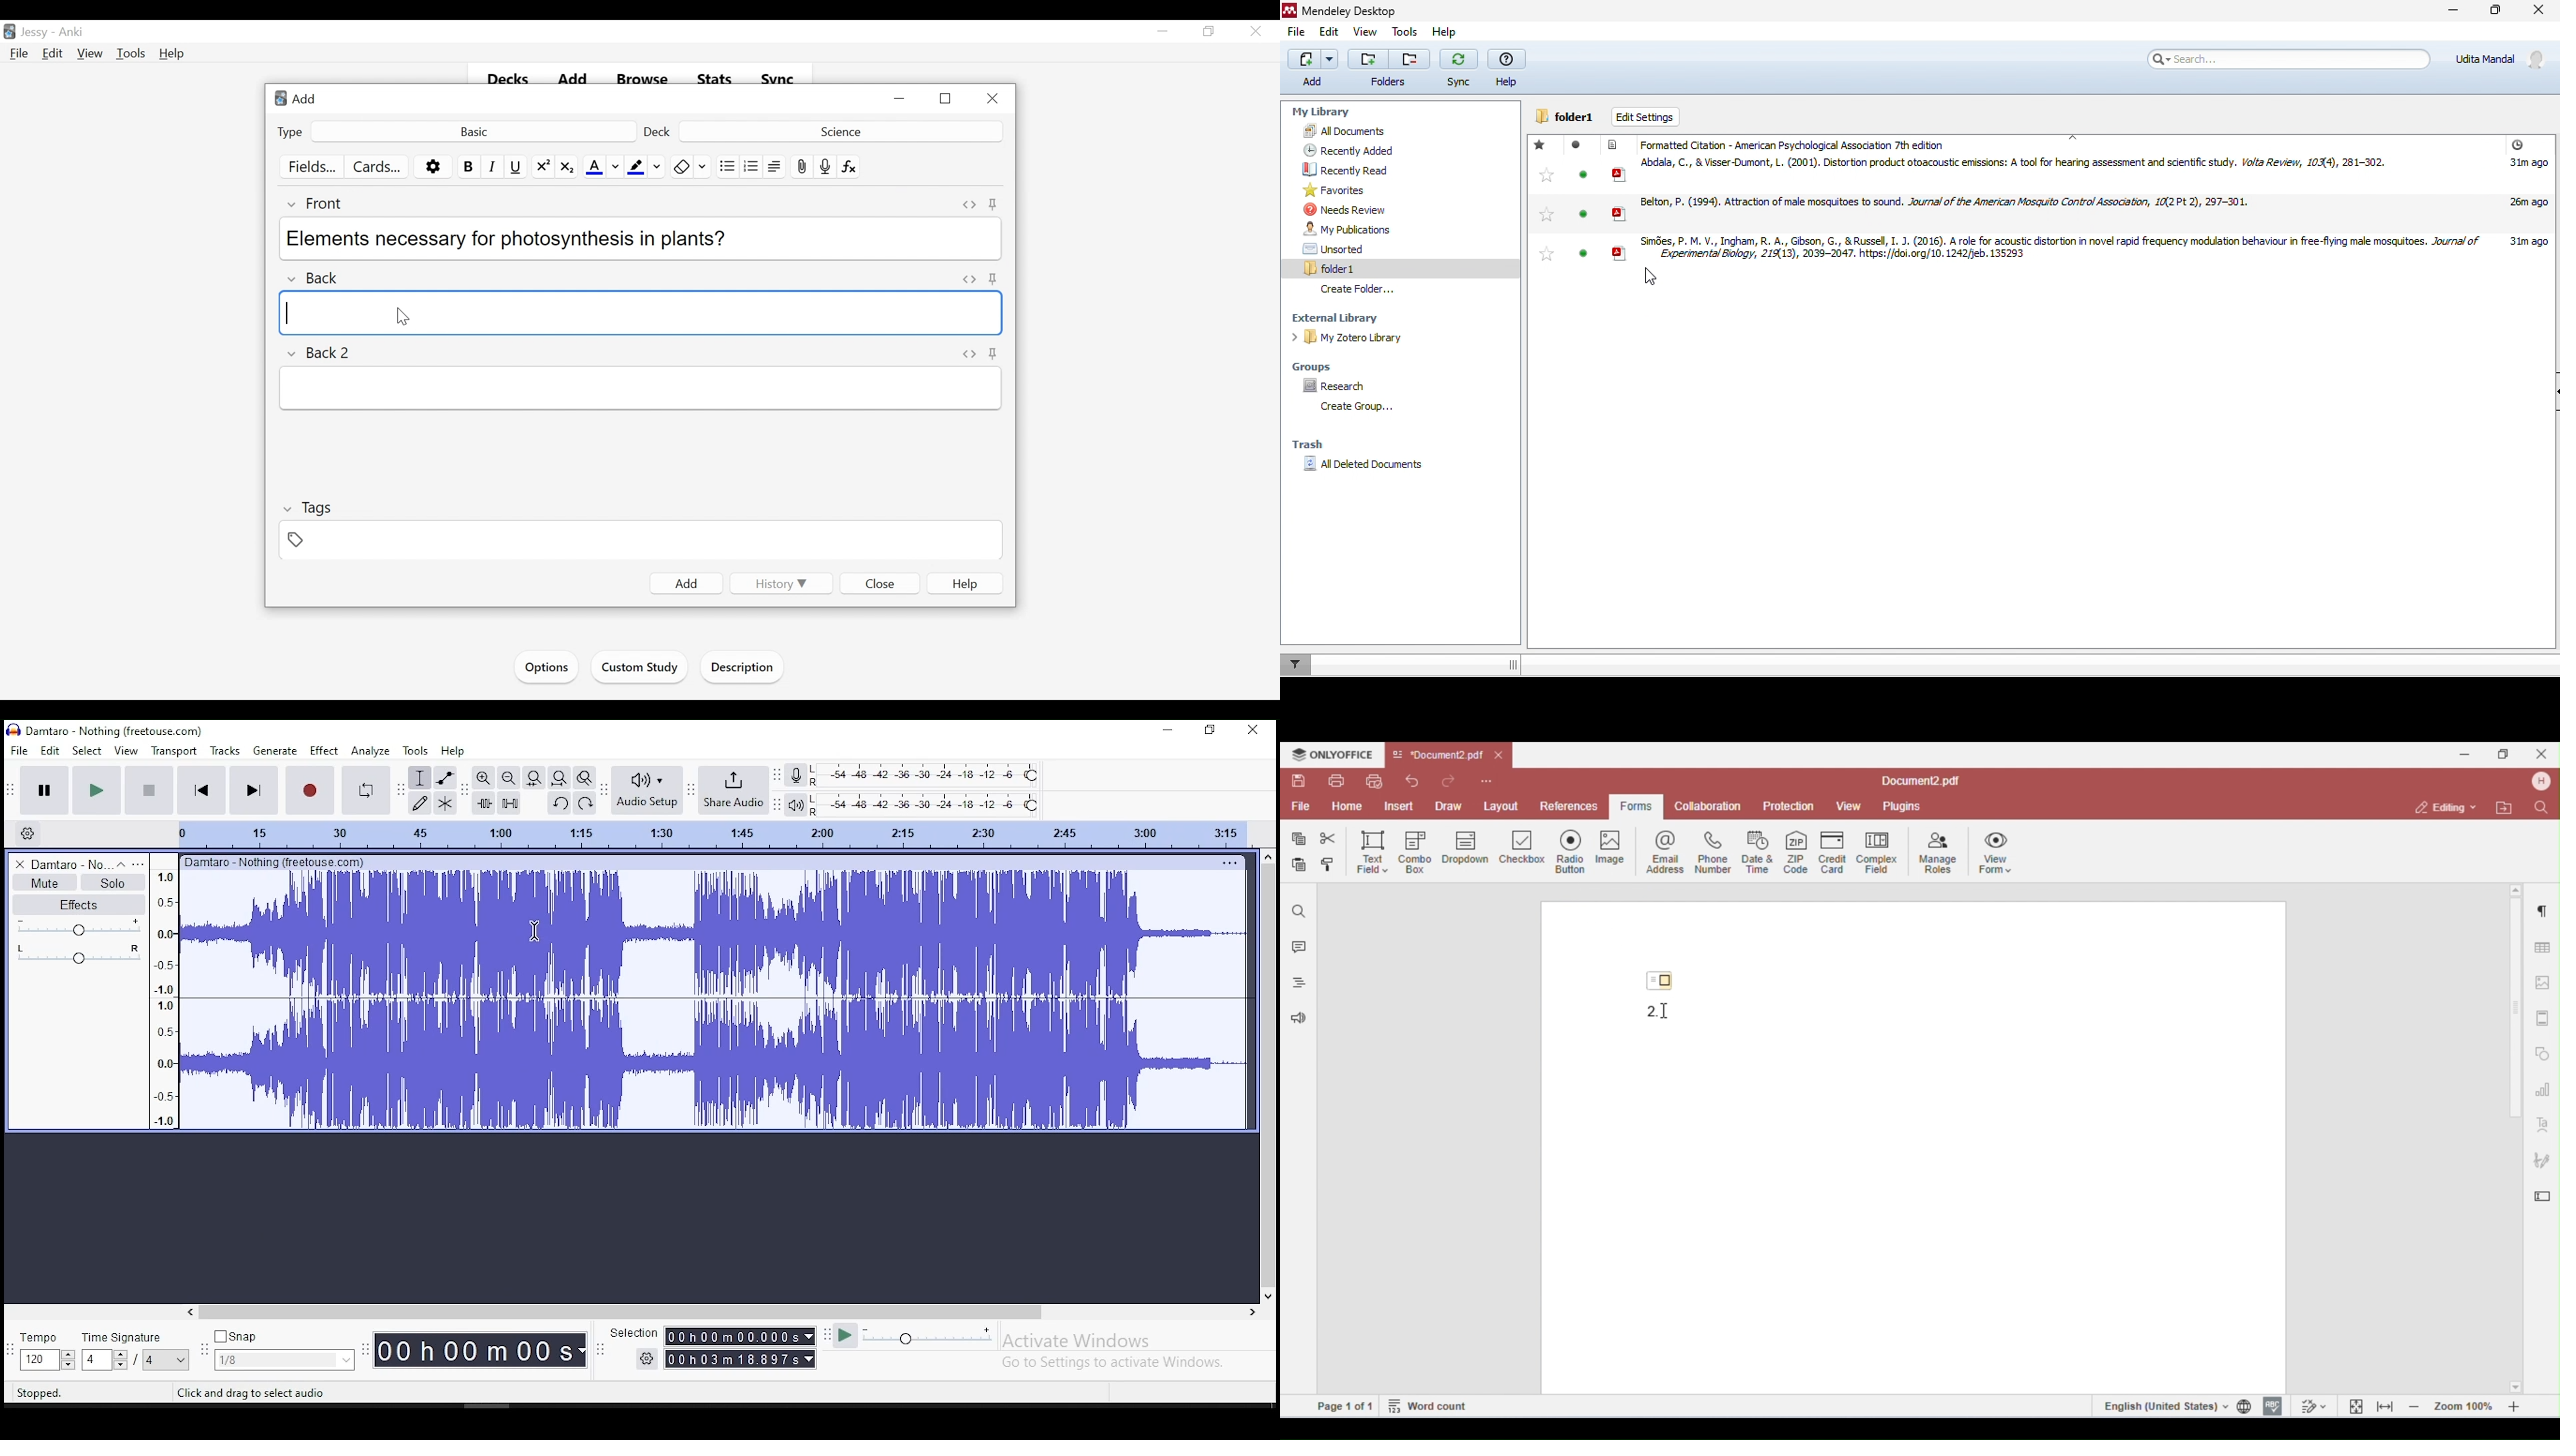 The height and width of the screenshot is (1456, 2576). Describe the element at coordinates (901, 99) in the screenshot. I see `Minimize` at that location.